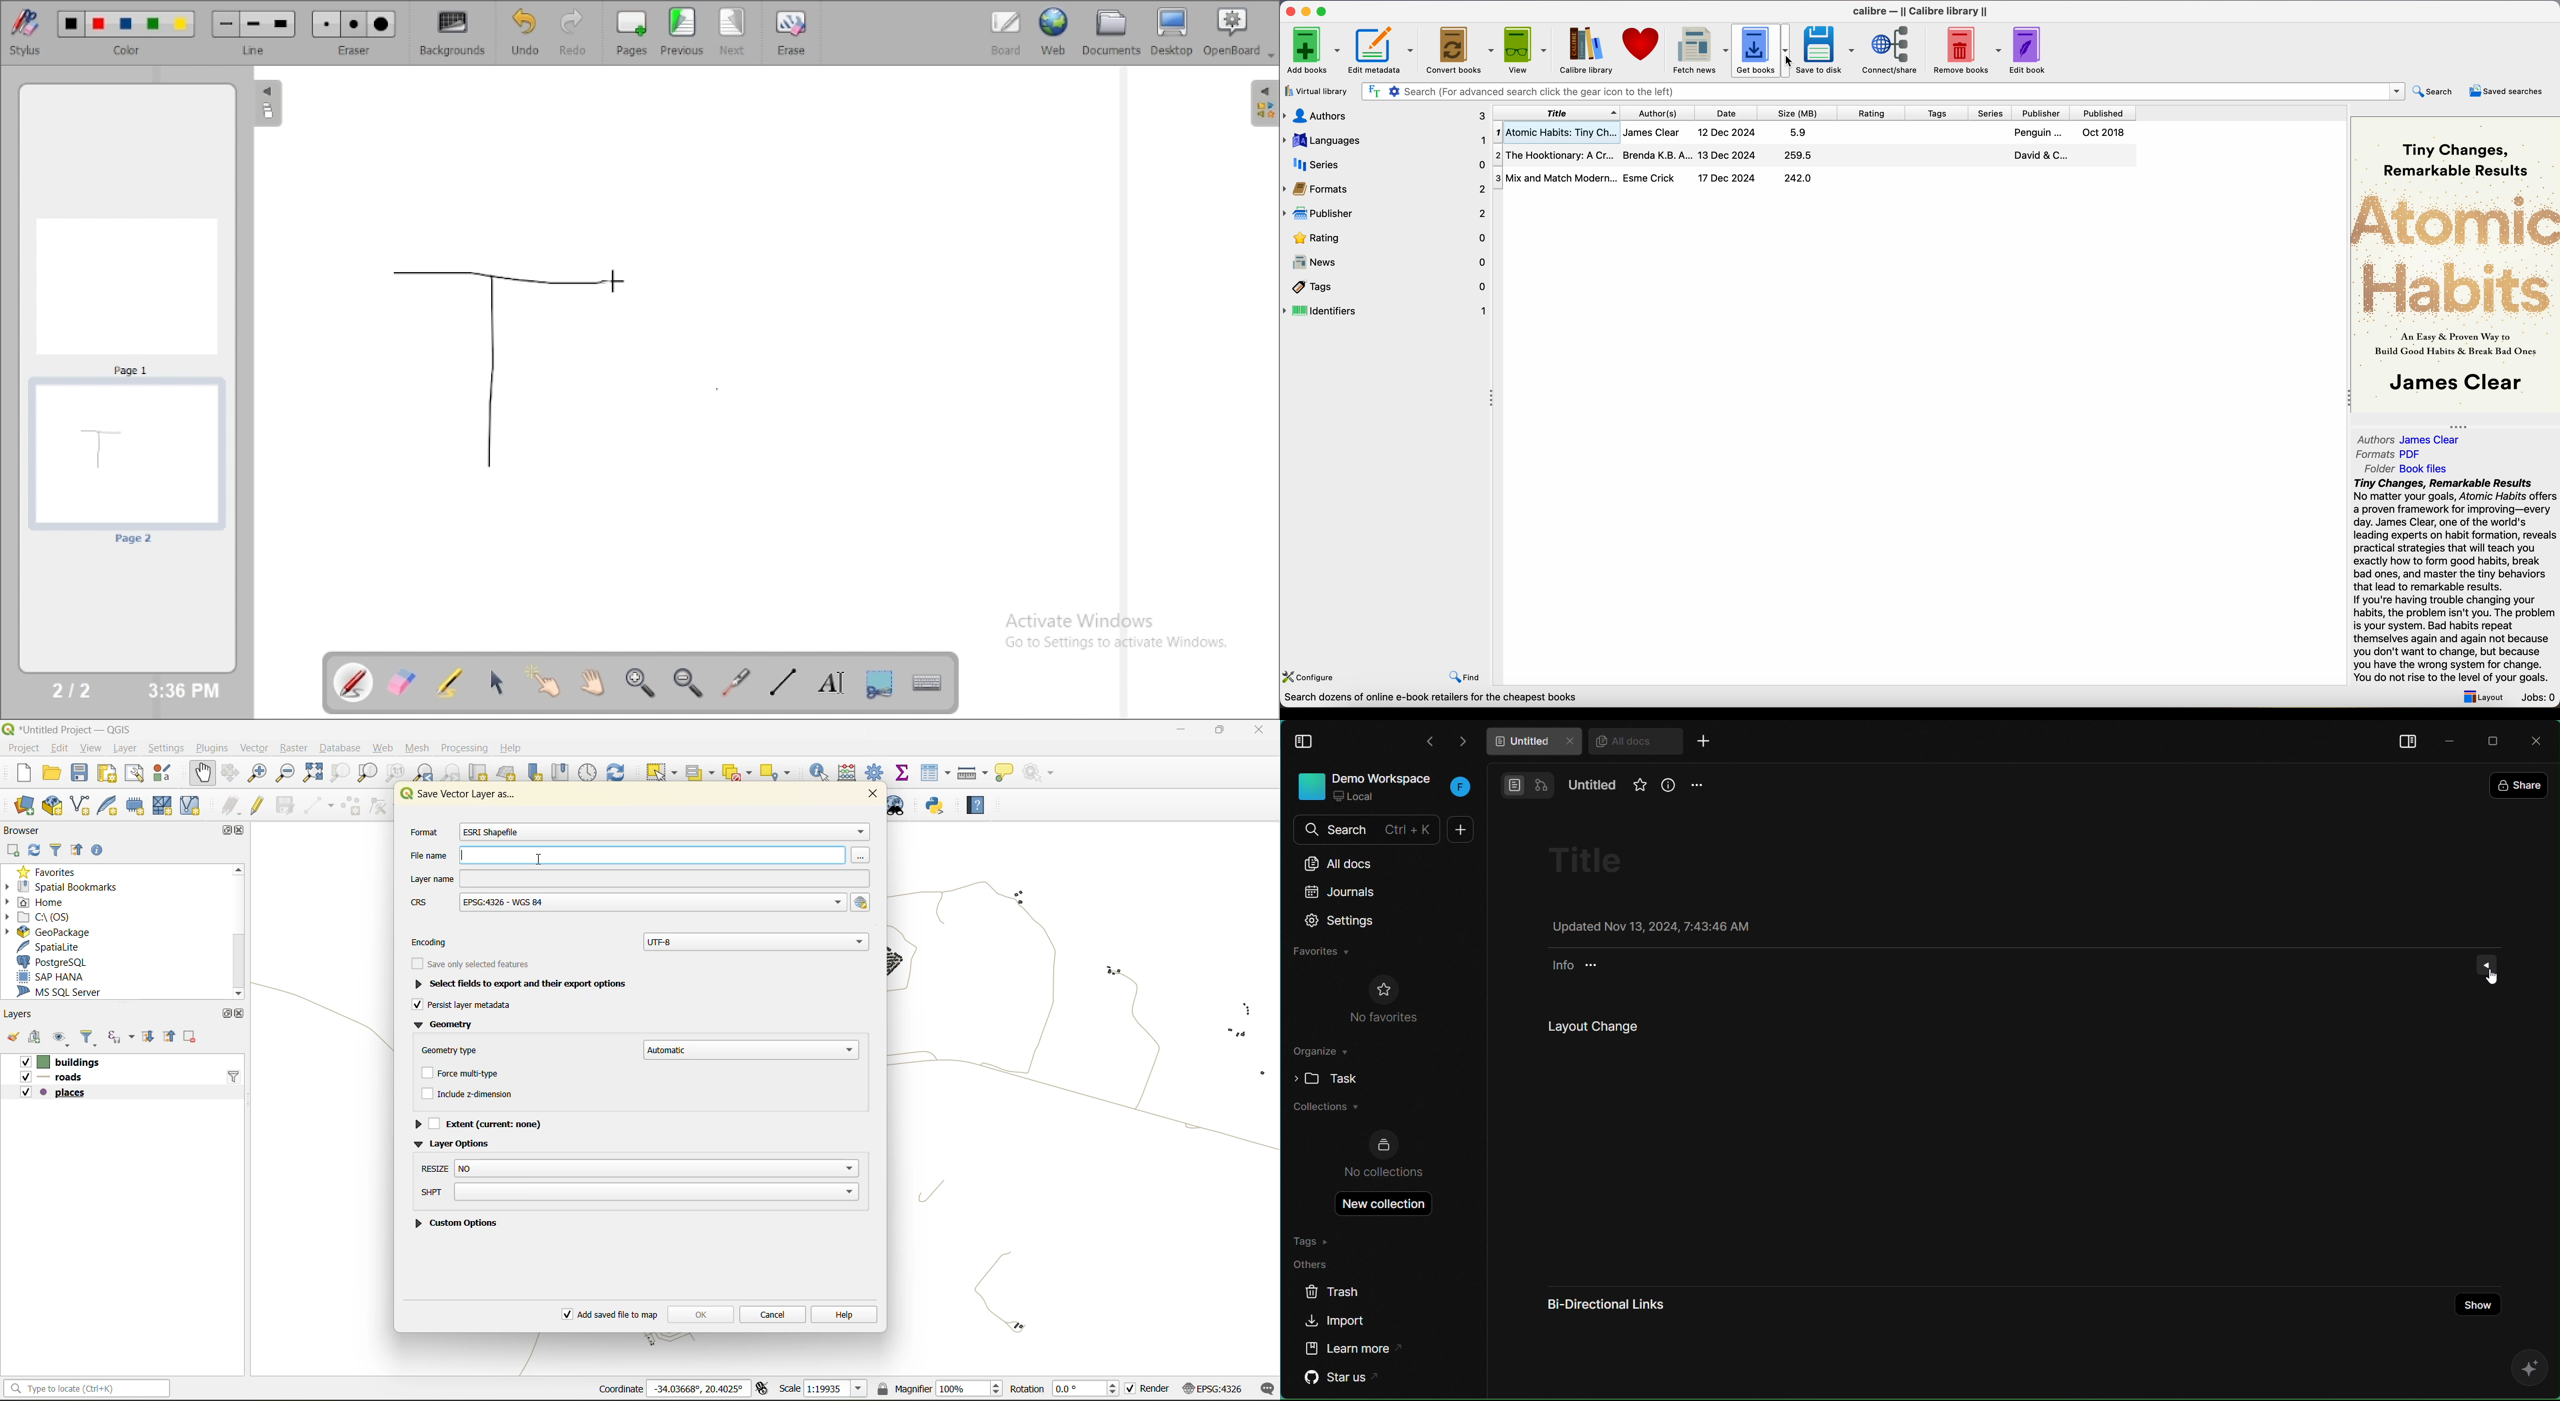 The image size is (2576, 1428). I want to click on edits, so click(231, 804).